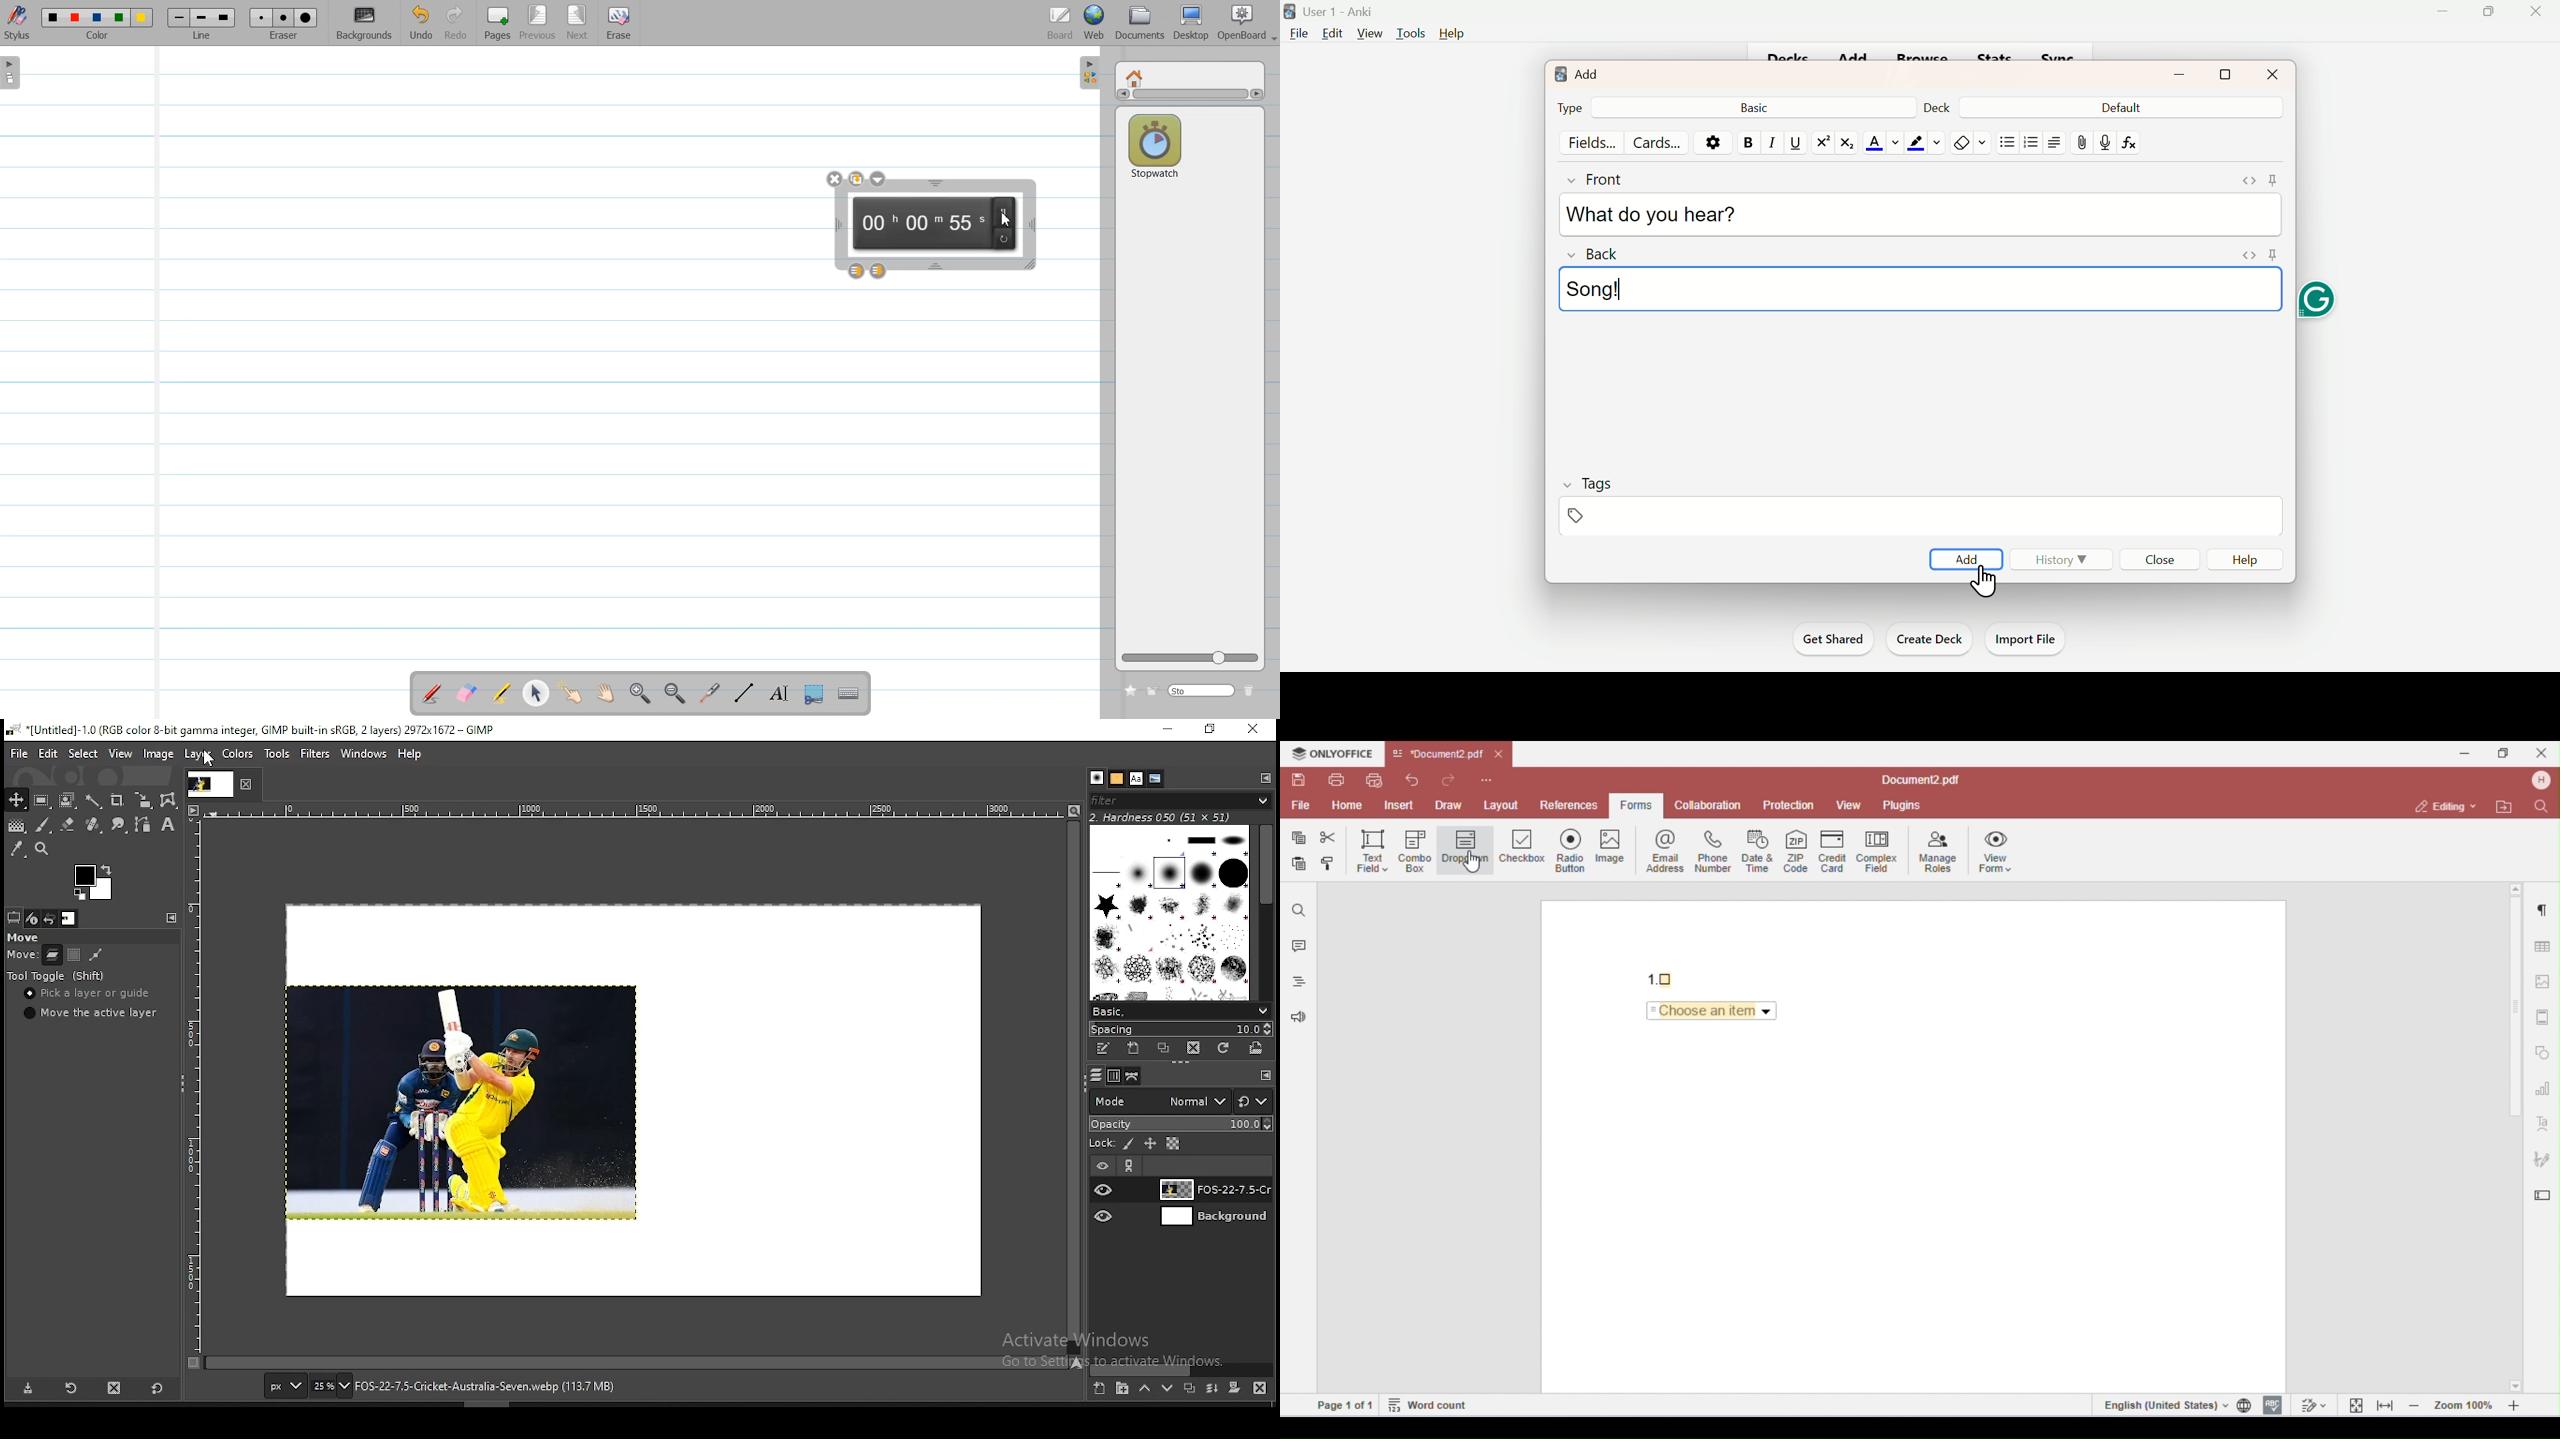 The width and height of the screenshot is (2576, 1456). I want to click on Redo, so click(456, 23).